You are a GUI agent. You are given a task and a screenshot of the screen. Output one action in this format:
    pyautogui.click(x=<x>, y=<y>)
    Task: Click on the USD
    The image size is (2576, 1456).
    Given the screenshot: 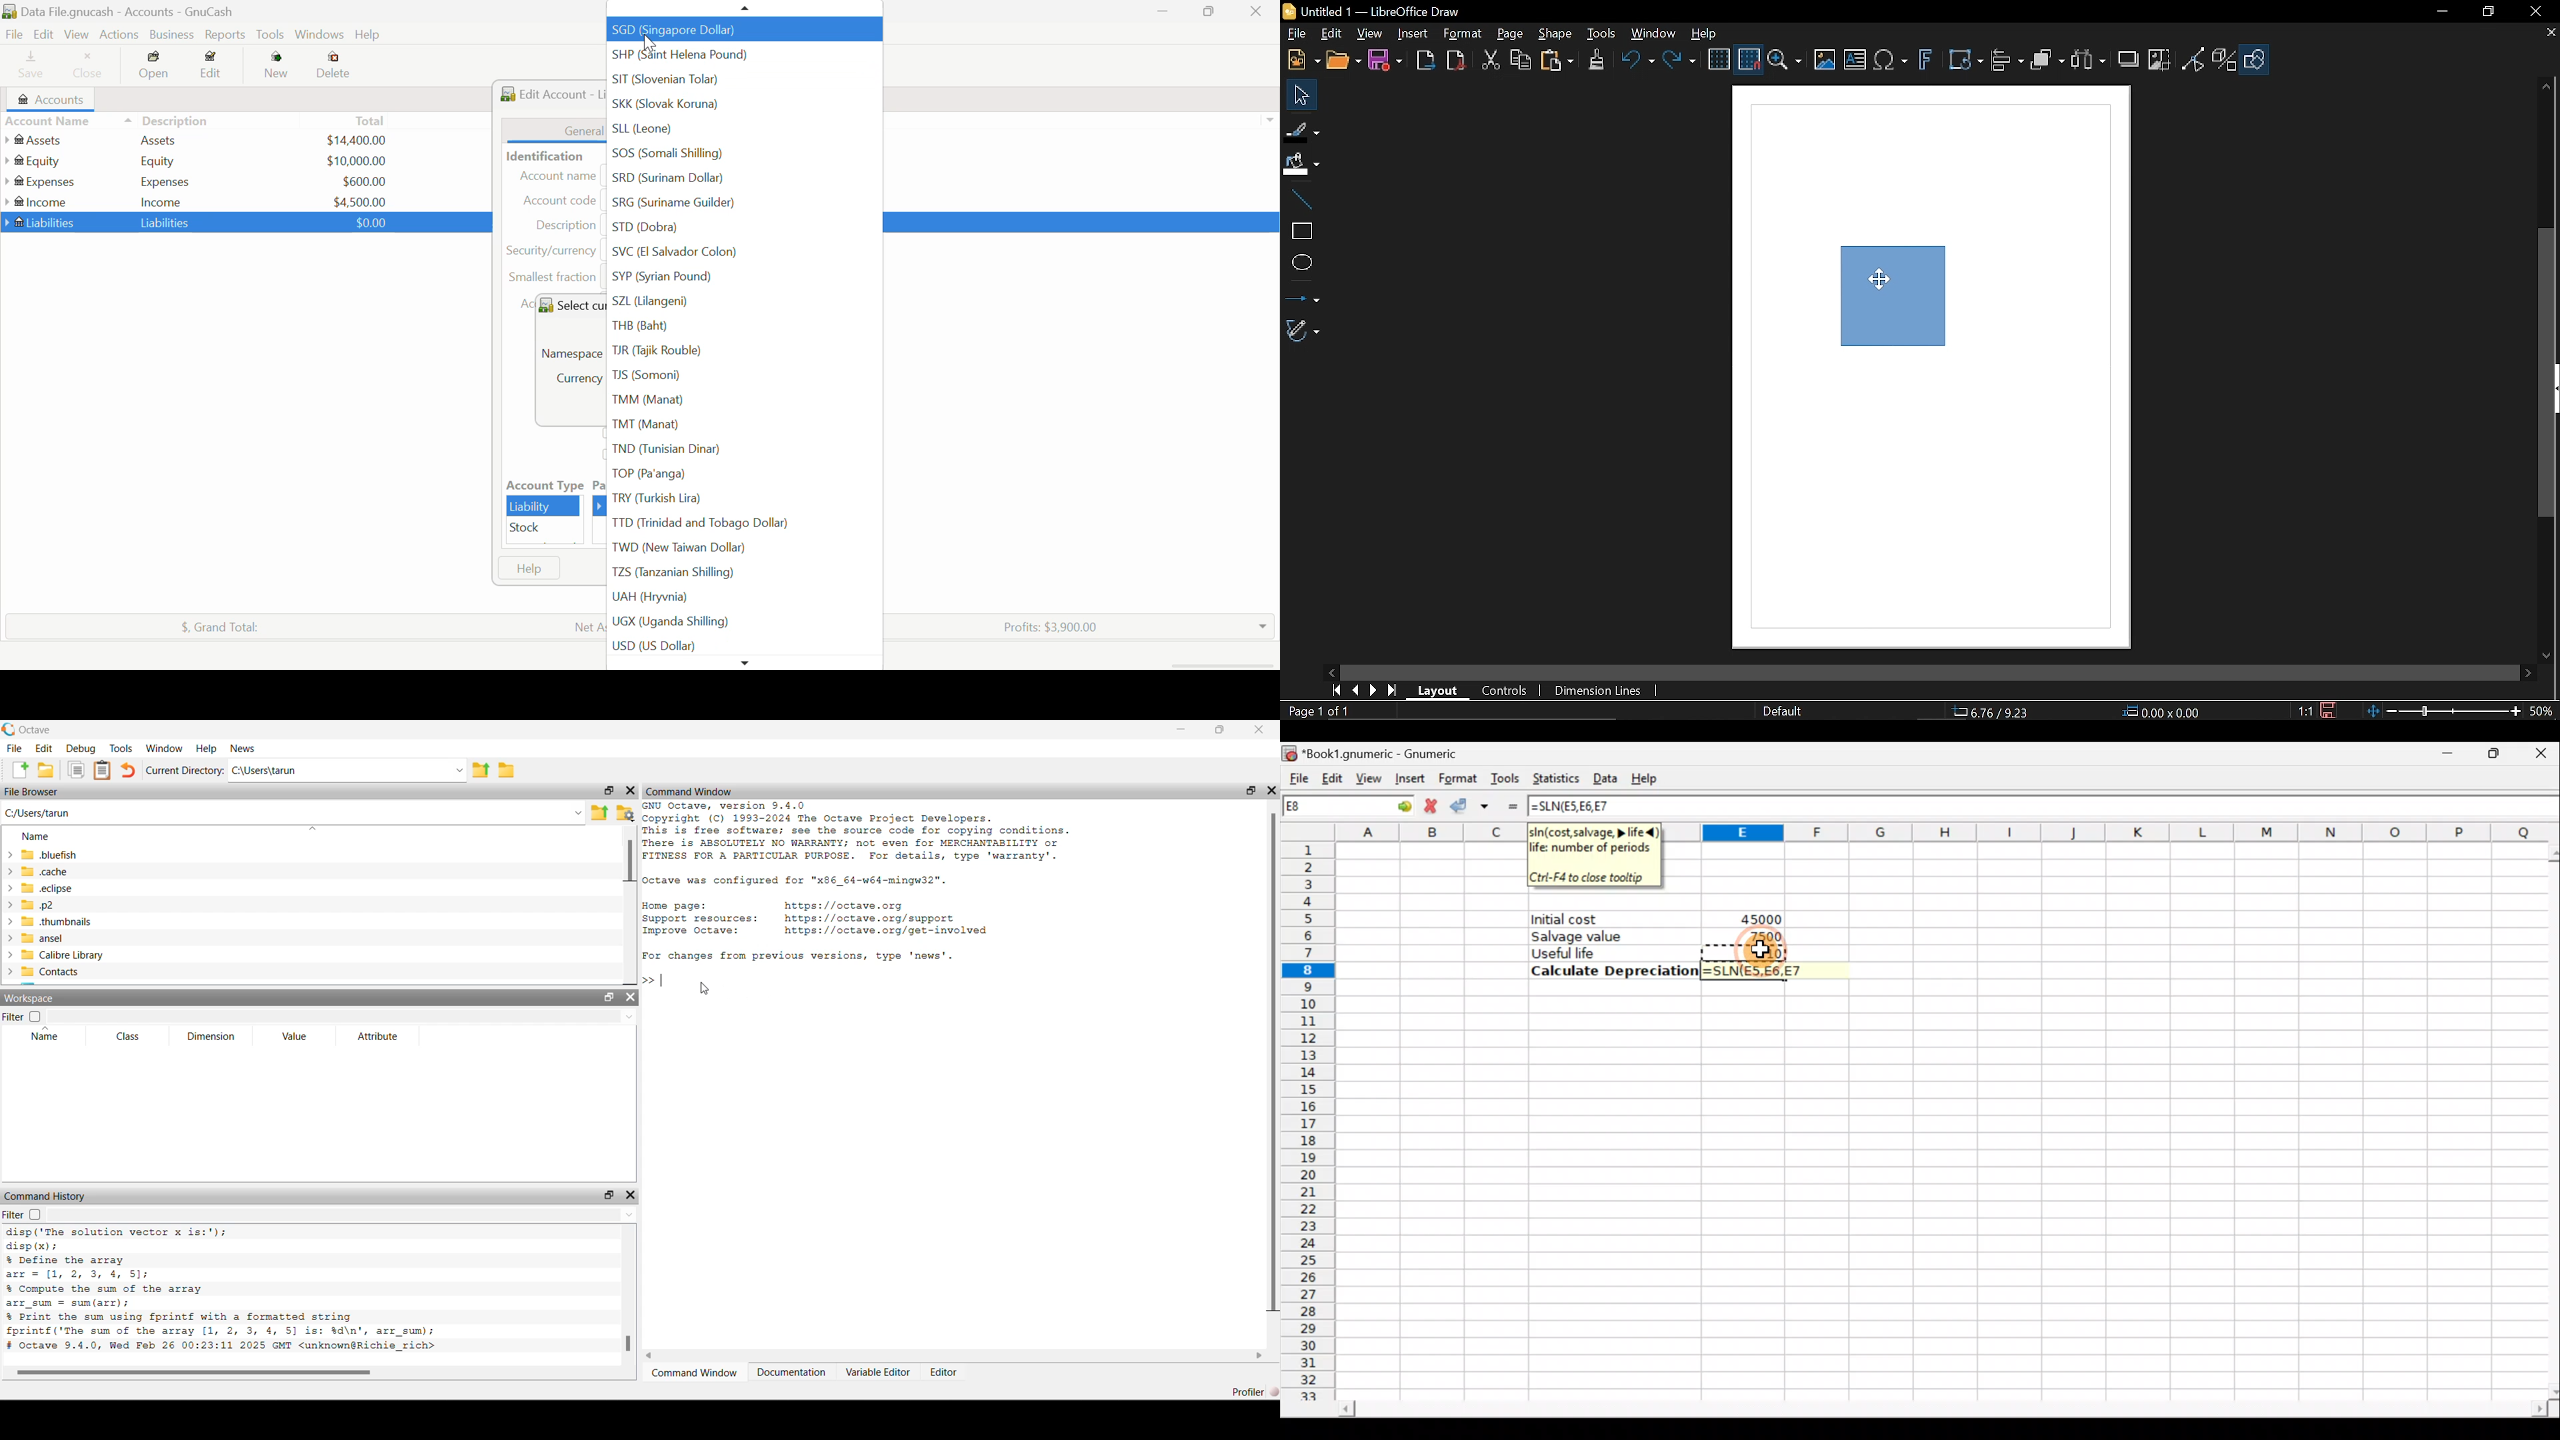 What is the action you would take?
    pyautogui.click(x=360, y=201)
    